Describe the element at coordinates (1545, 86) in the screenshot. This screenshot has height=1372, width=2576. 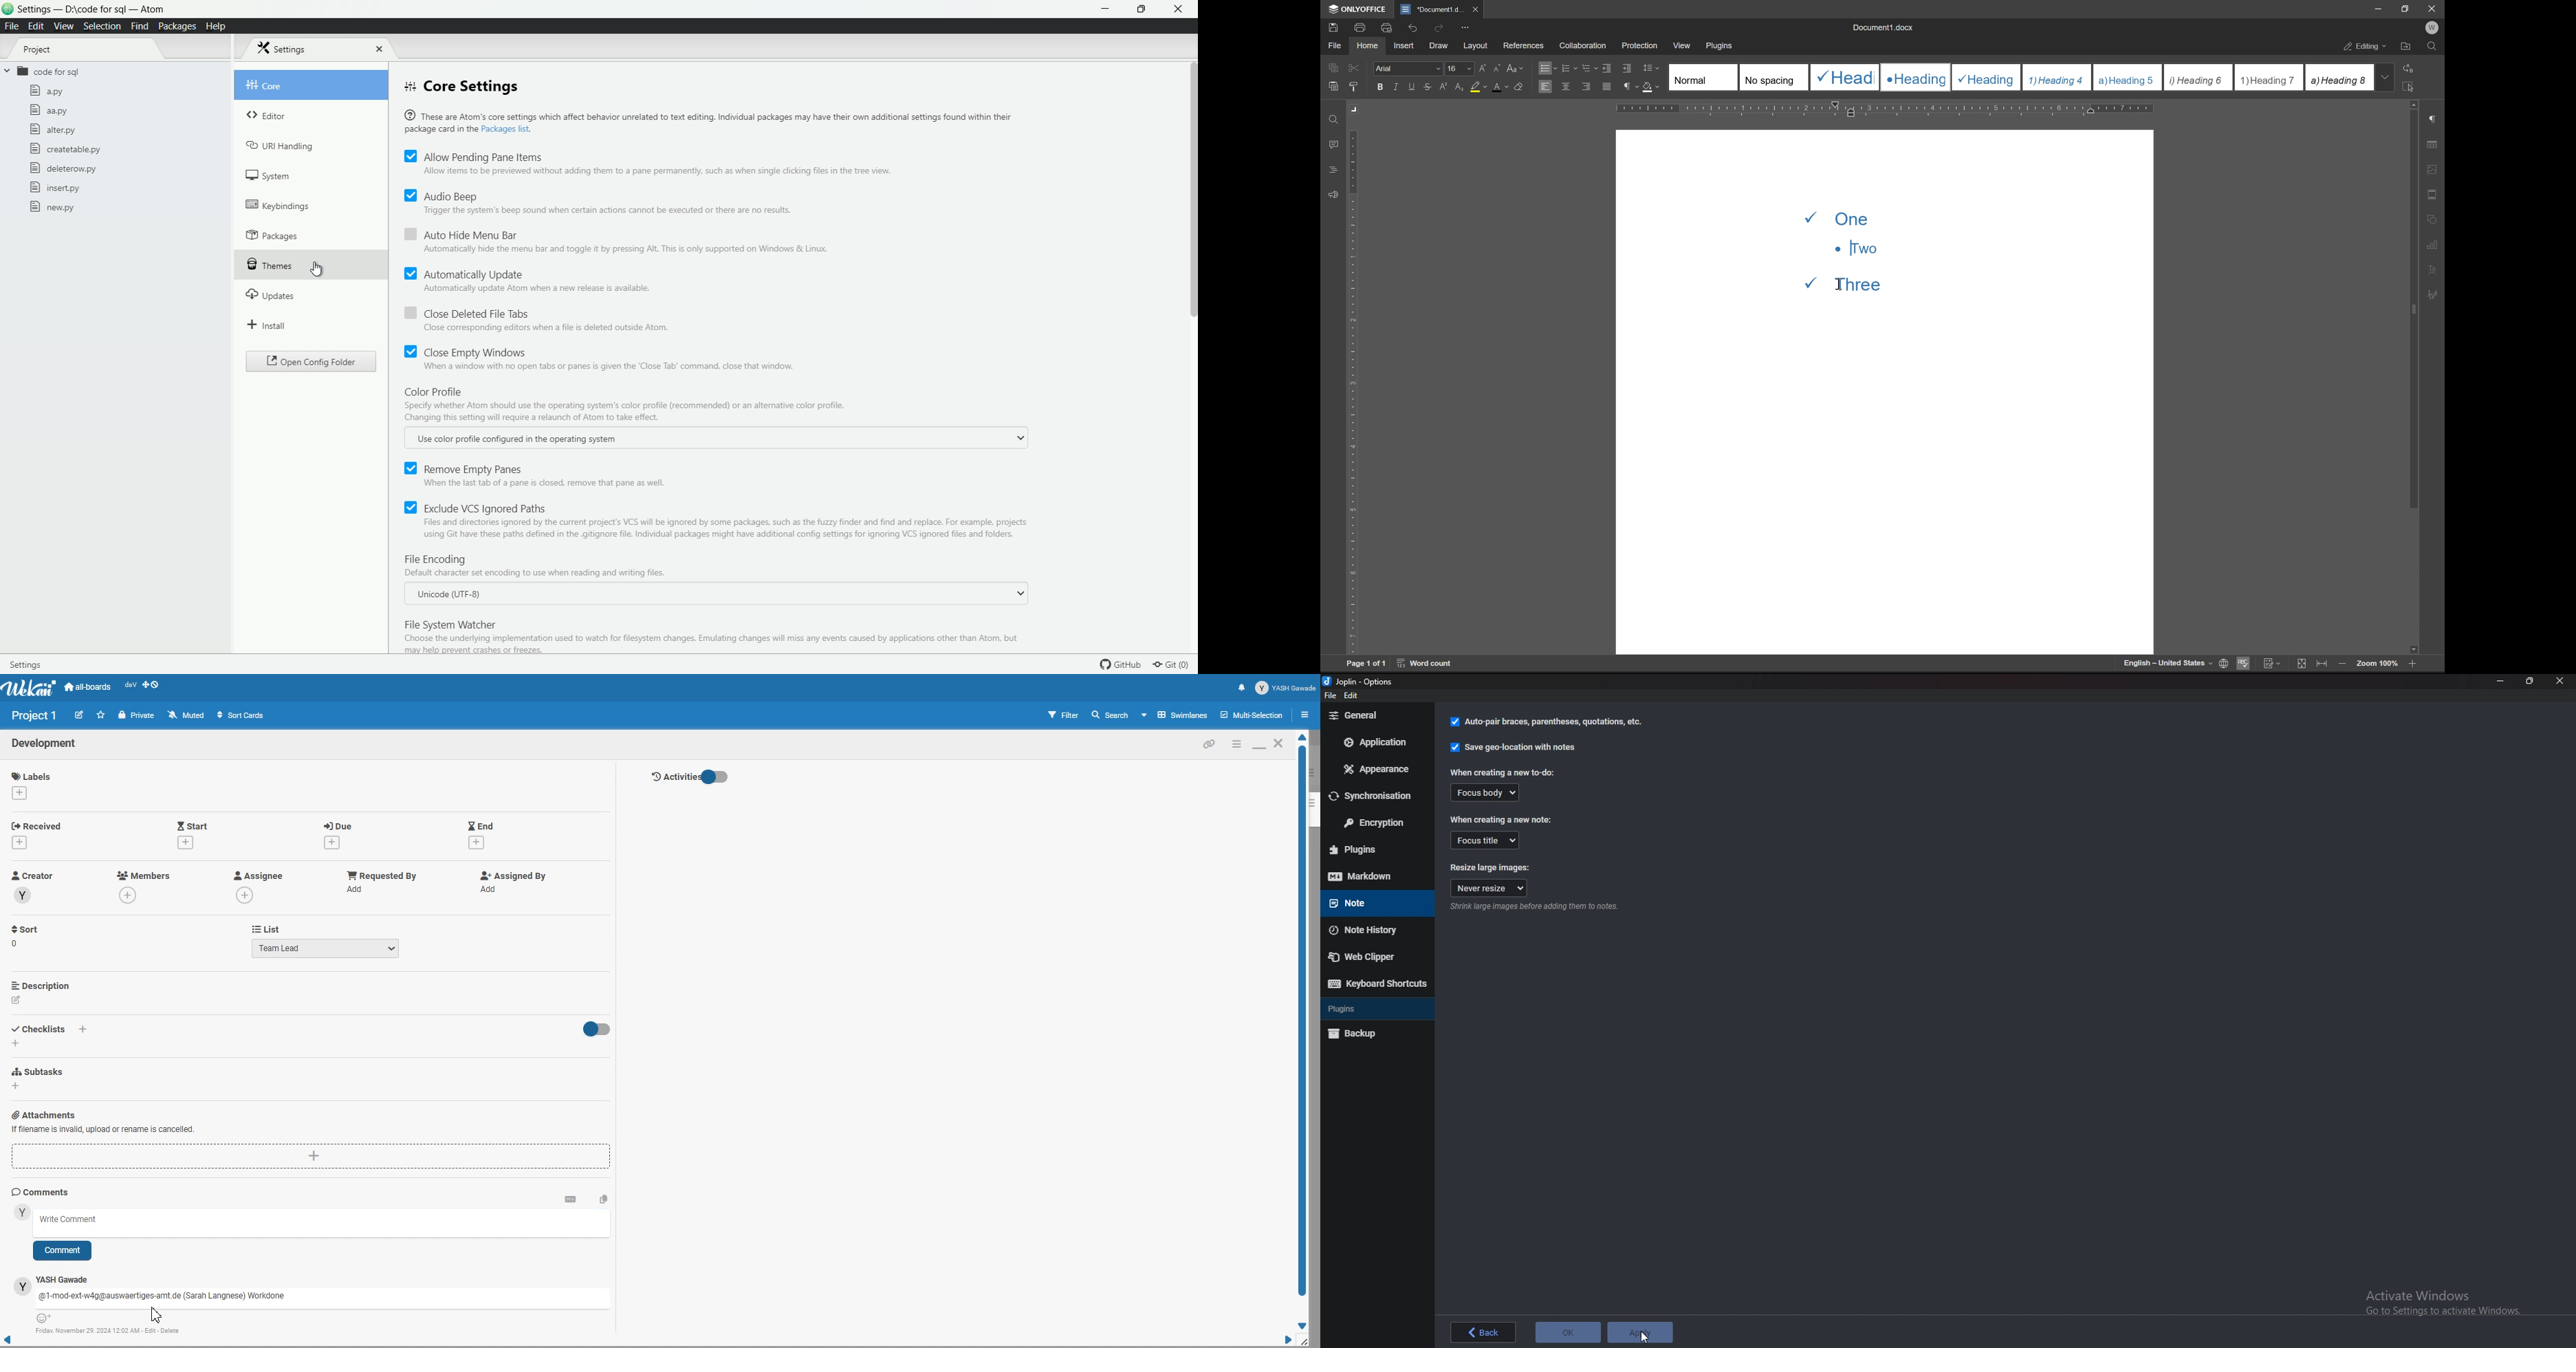
I see `align left` at that location.